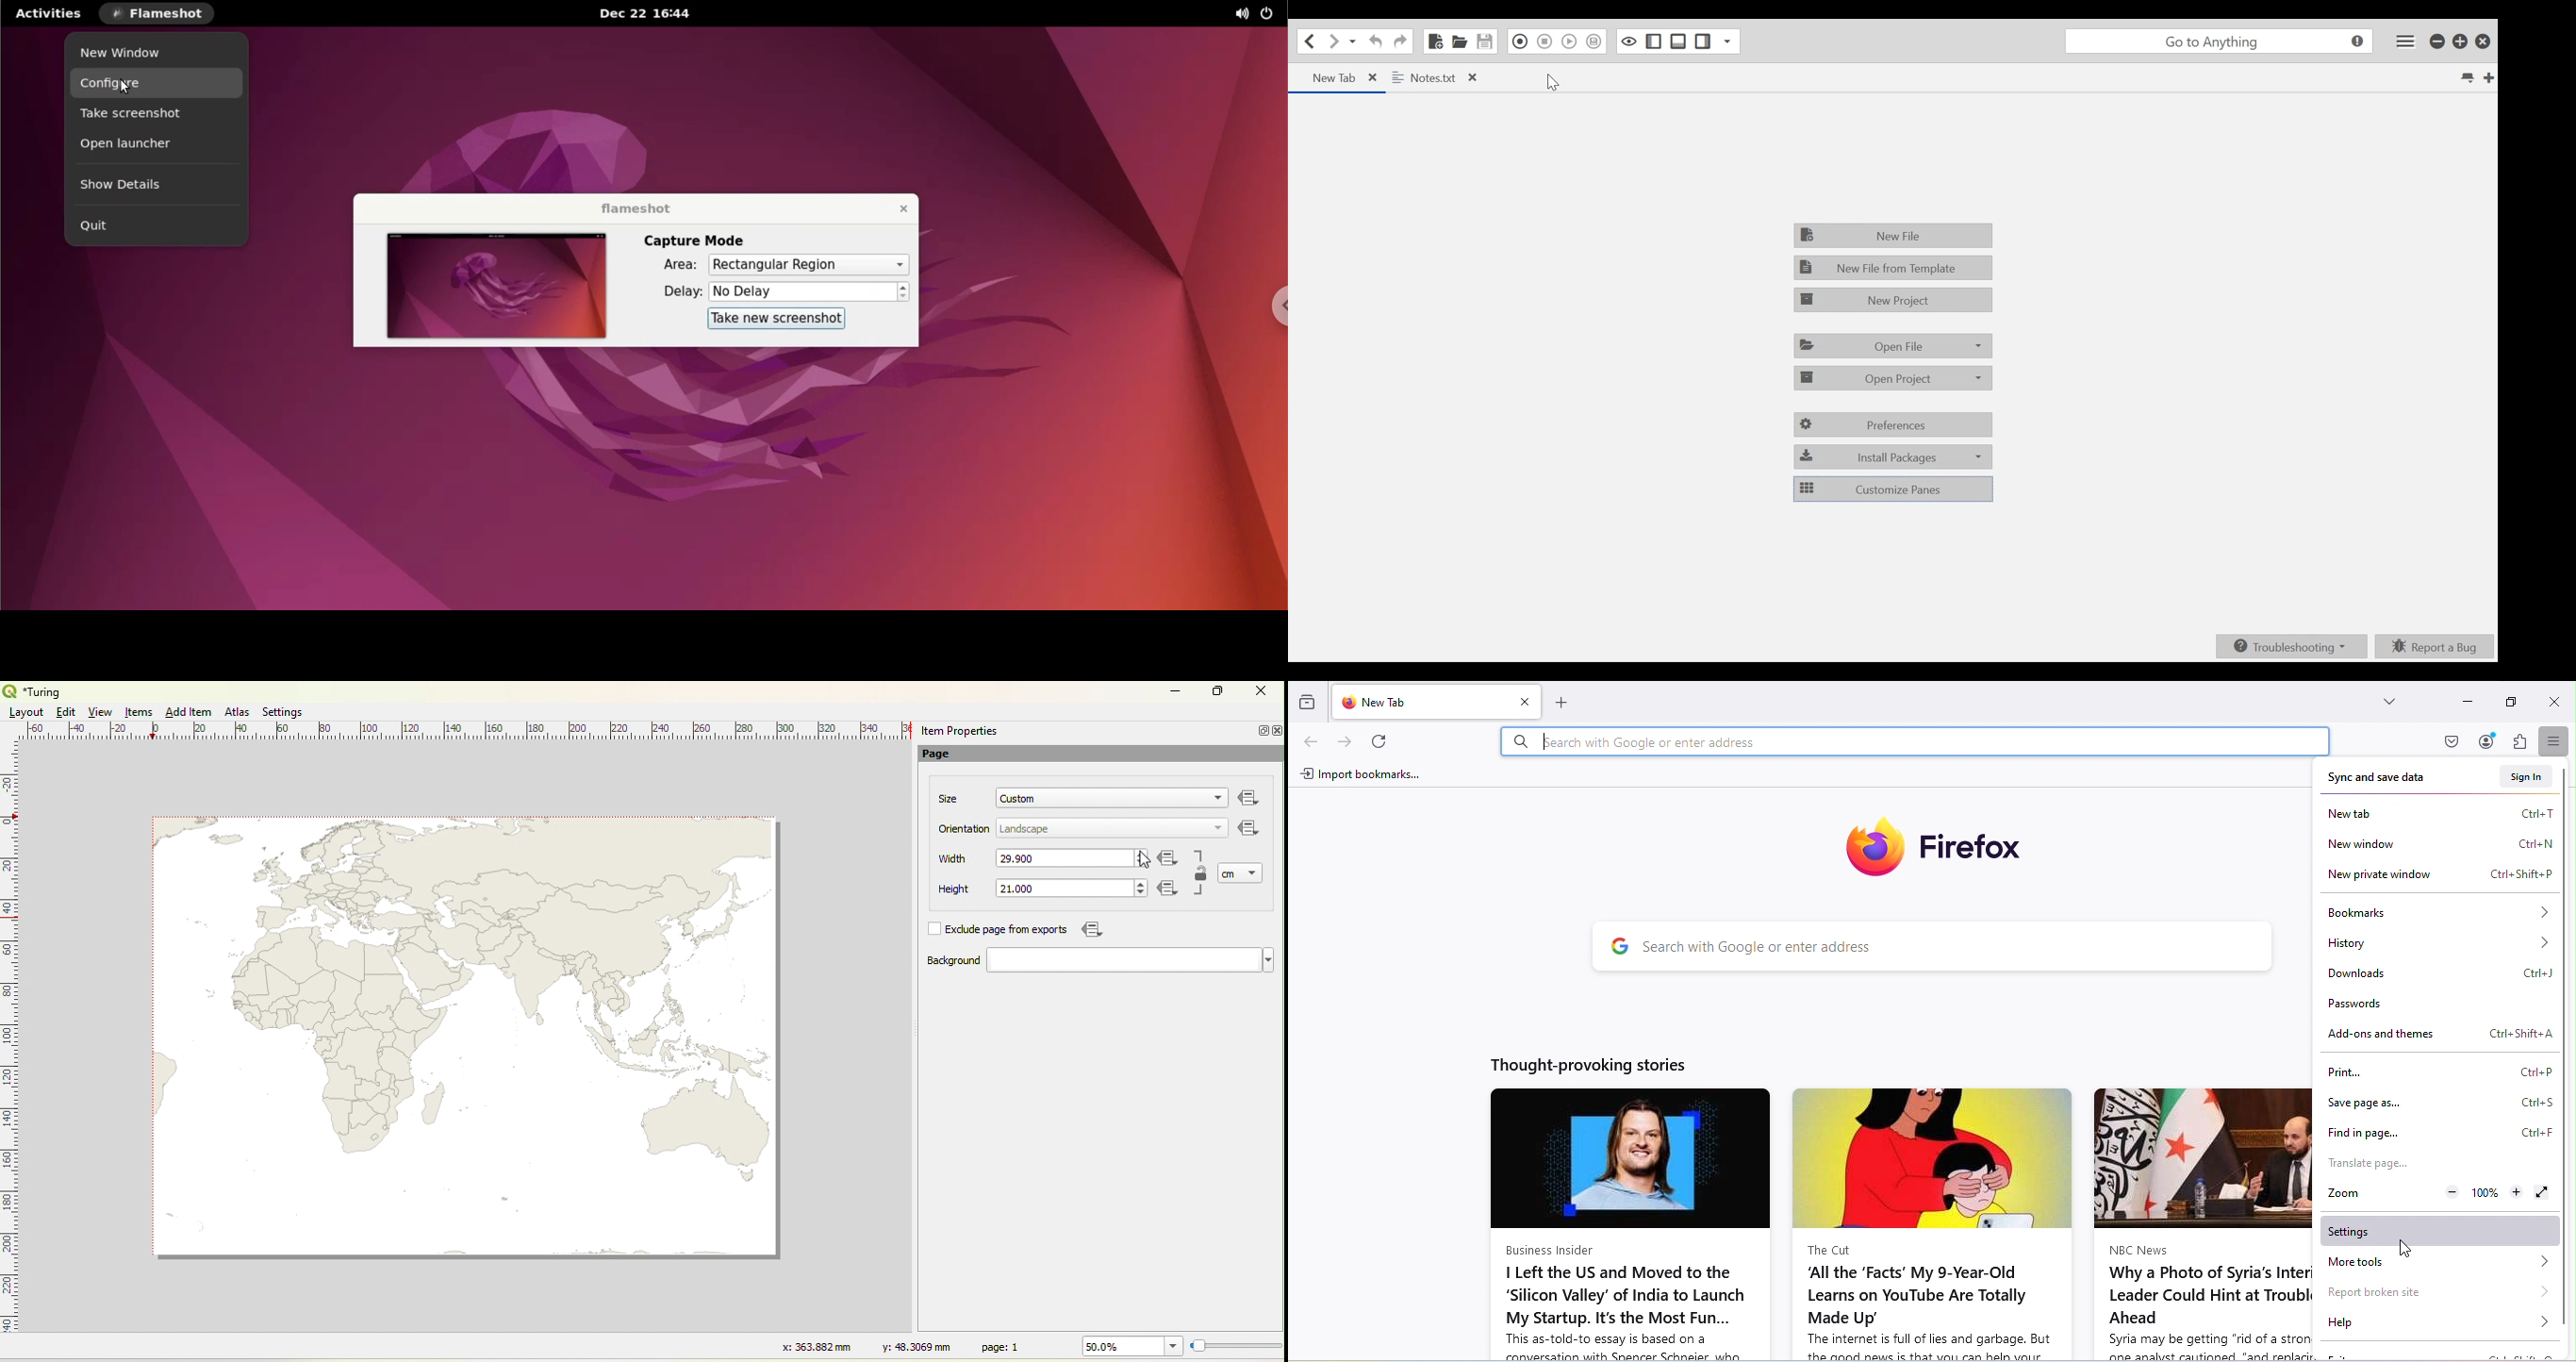 This screenshot has width=2576, height=1372. What do you see at coordinates (2436, 1261) in the screenshot?
I see `More tools` at bounding box center [2436, 1261].